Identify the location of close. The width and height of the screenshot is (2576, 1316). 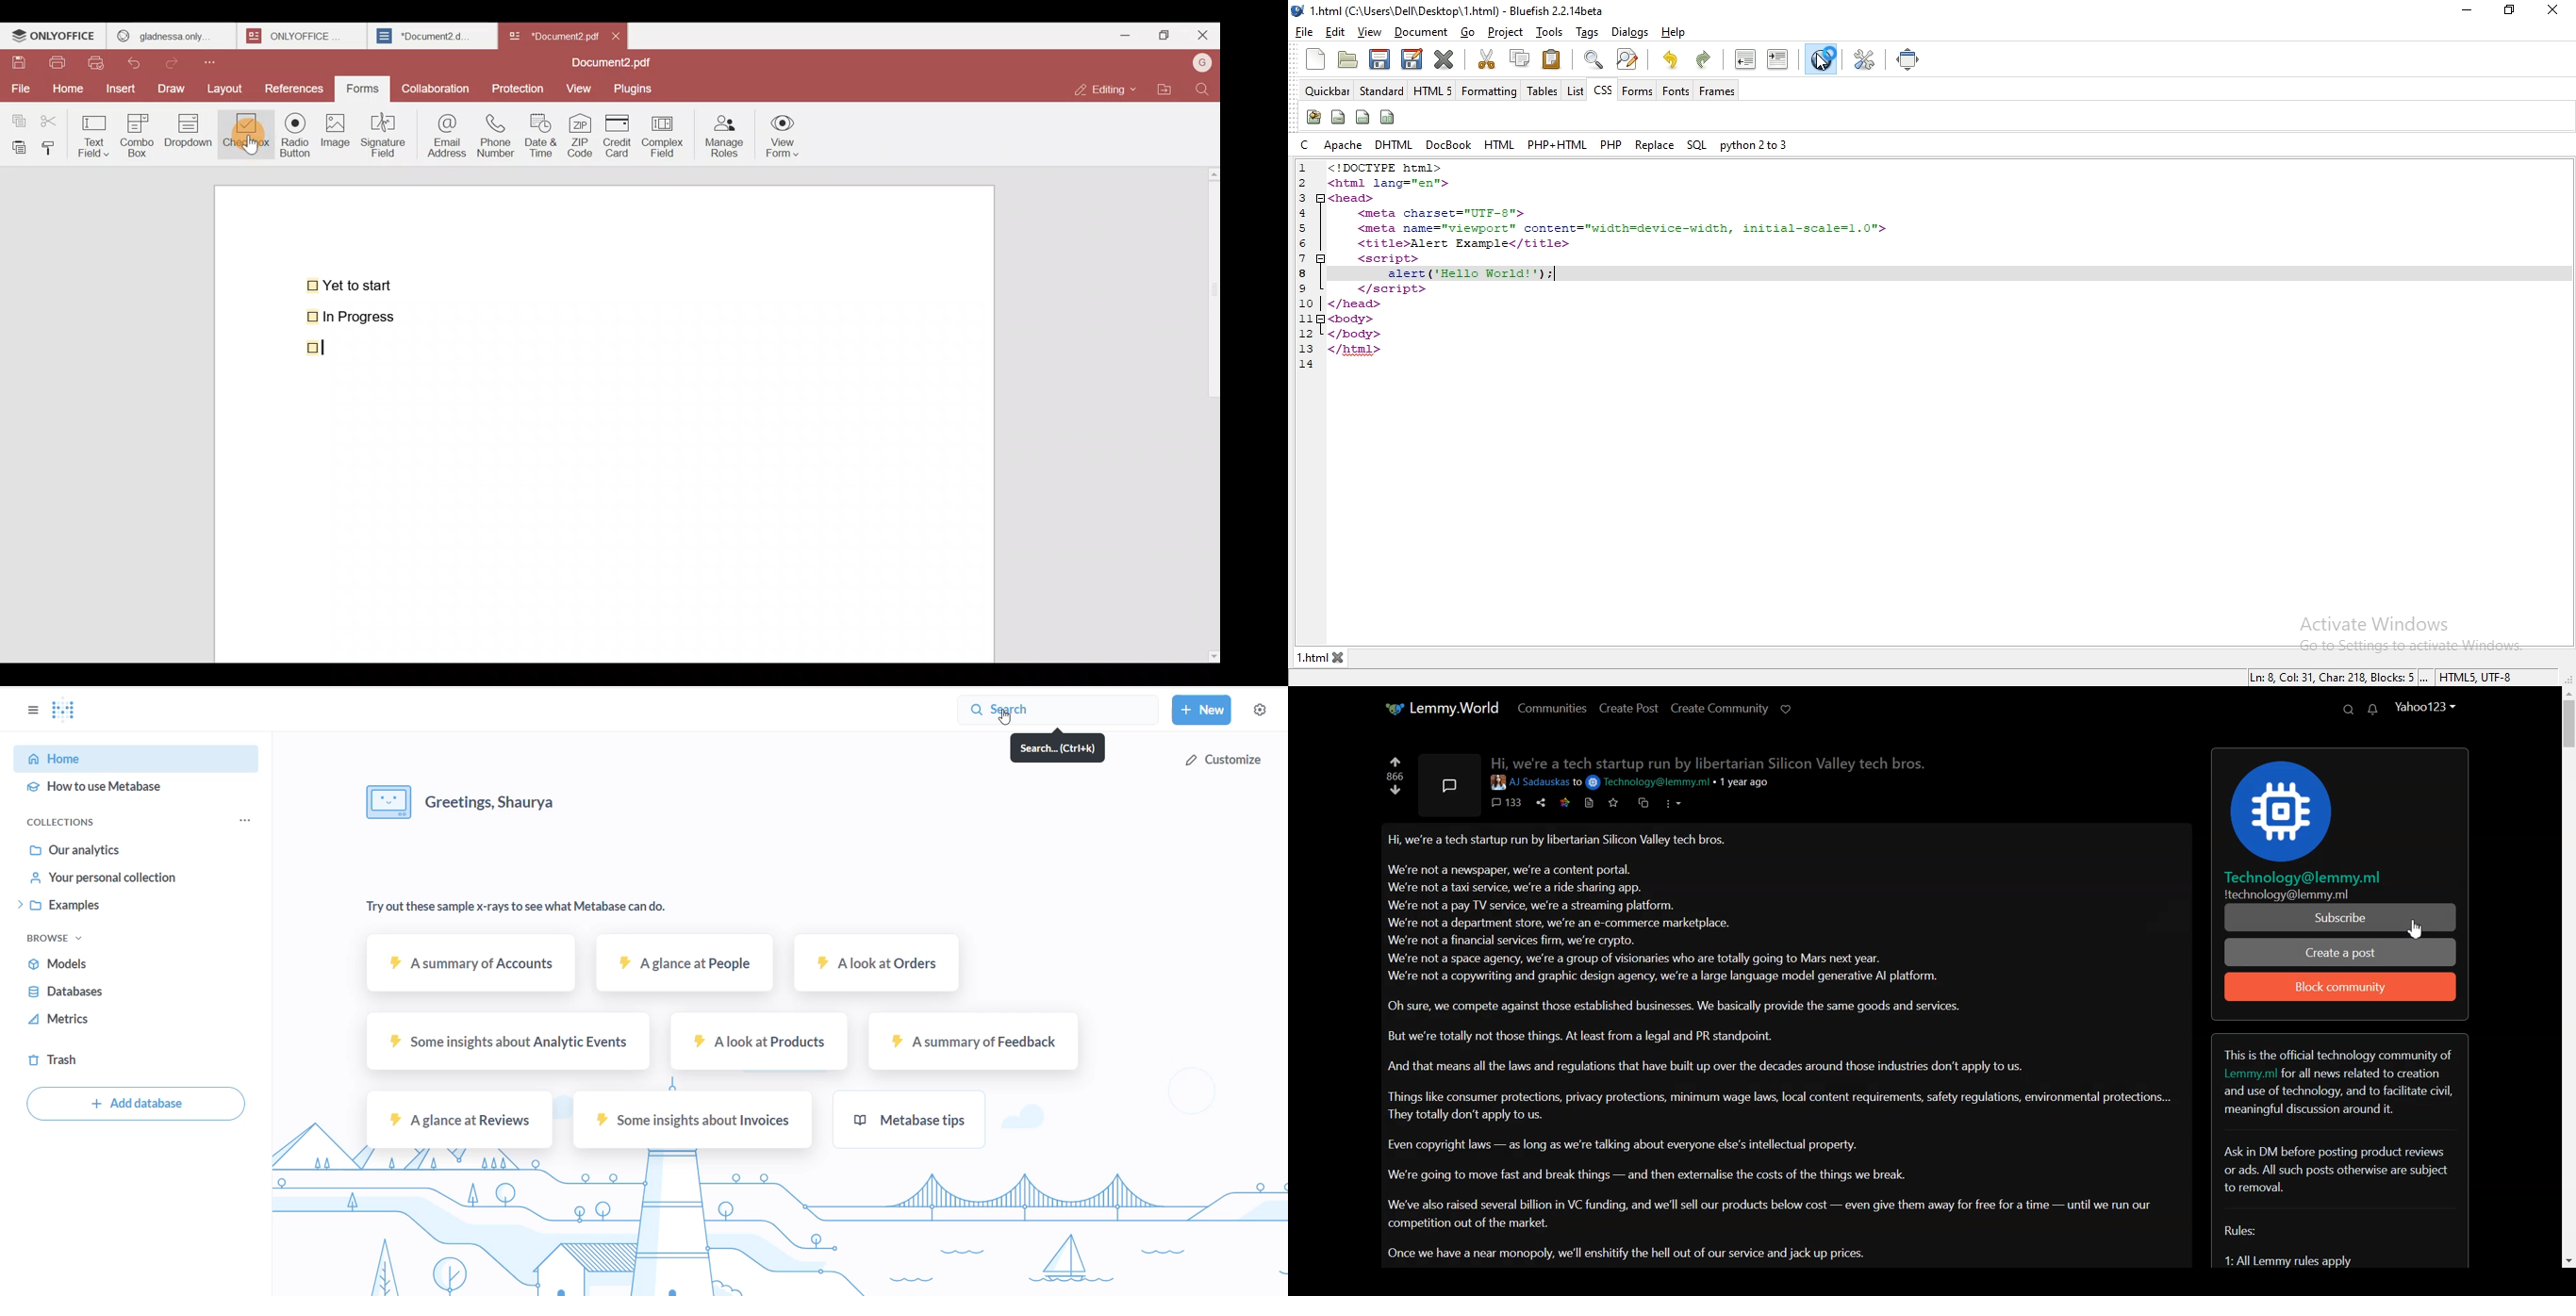
(1342, 658).